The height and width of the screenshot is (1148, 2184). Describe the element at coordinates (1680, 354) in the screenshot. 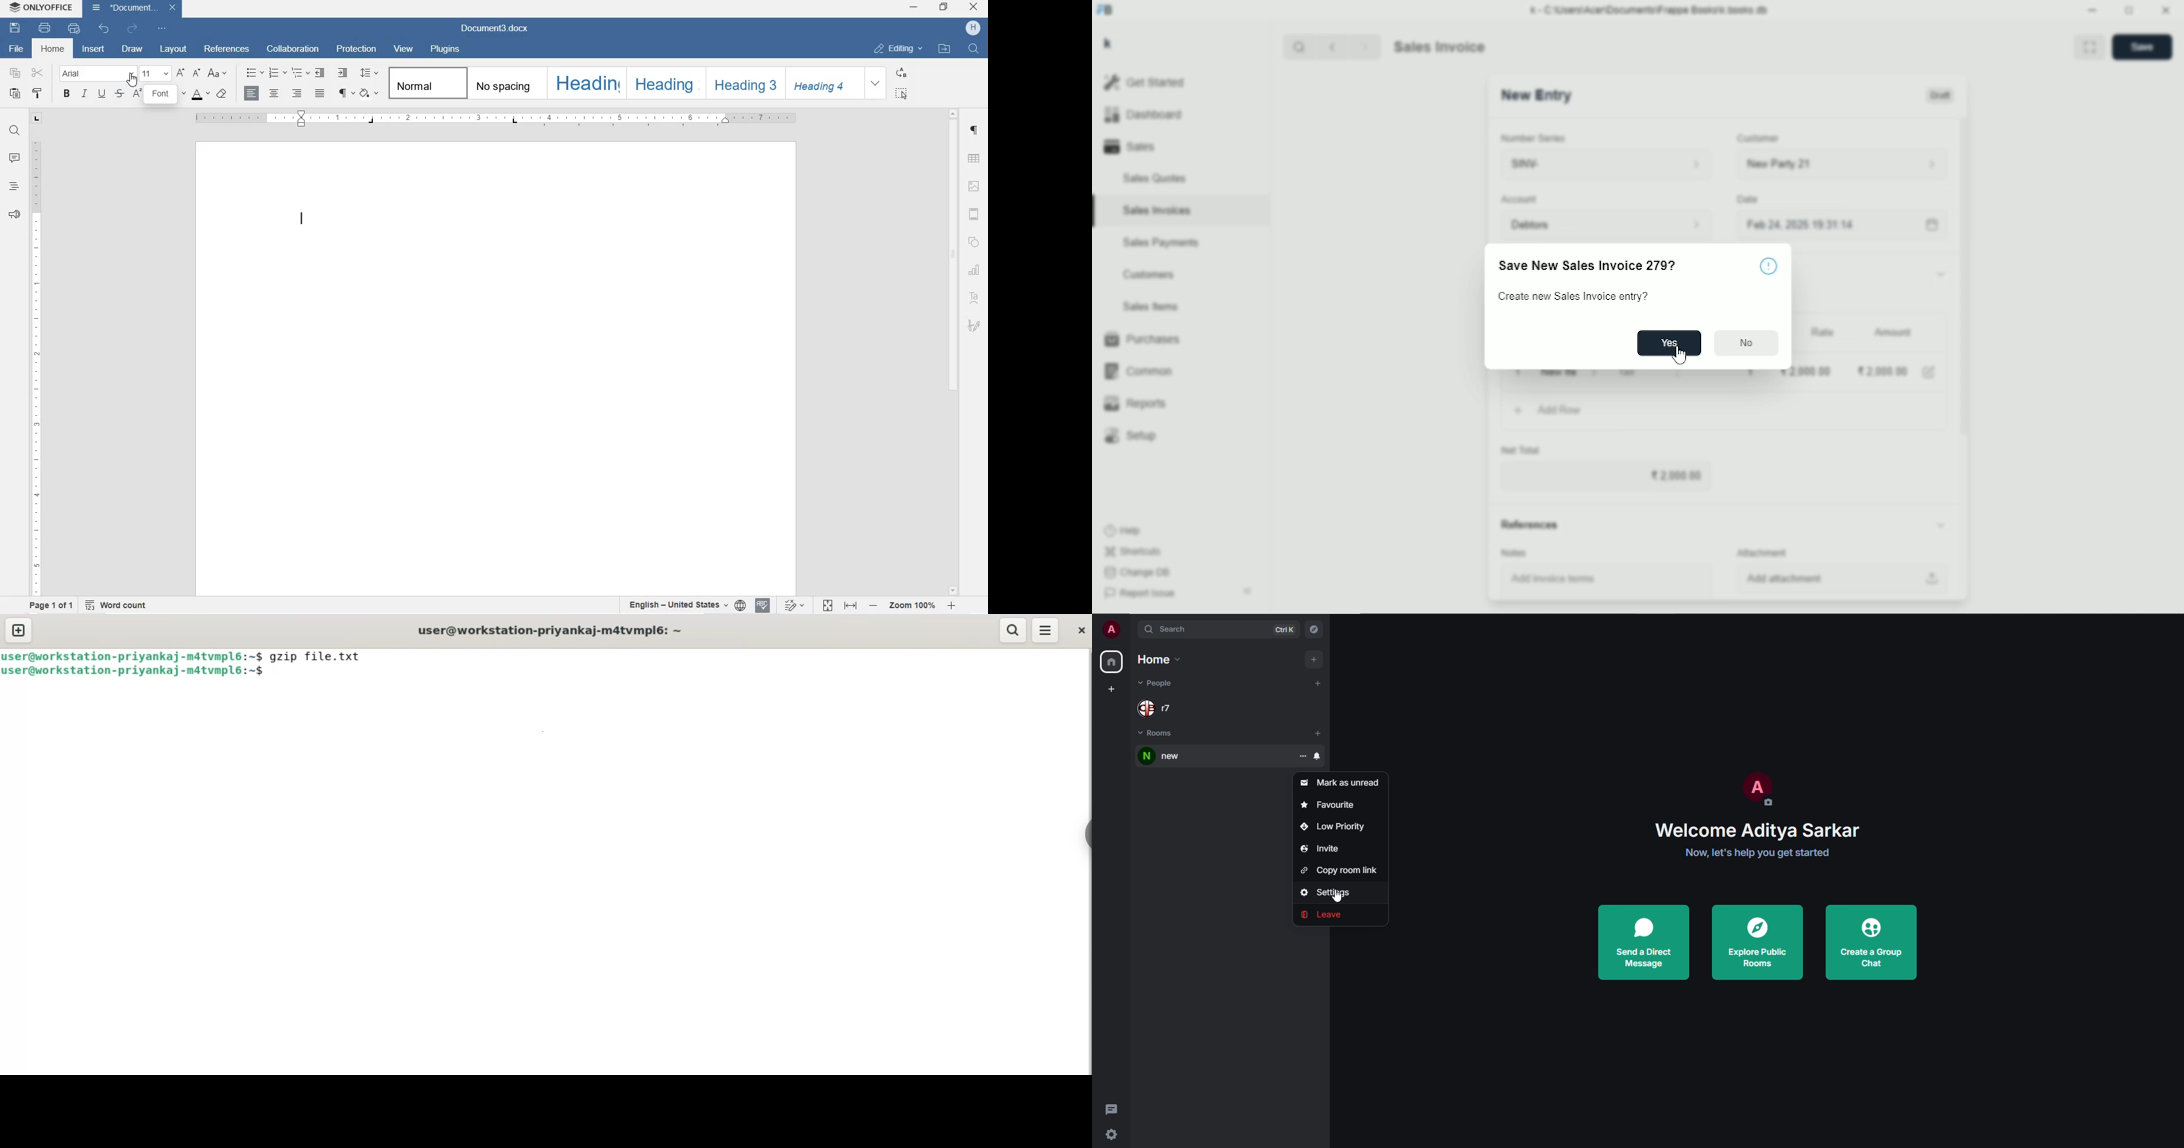

I see `Cursor` at that location.